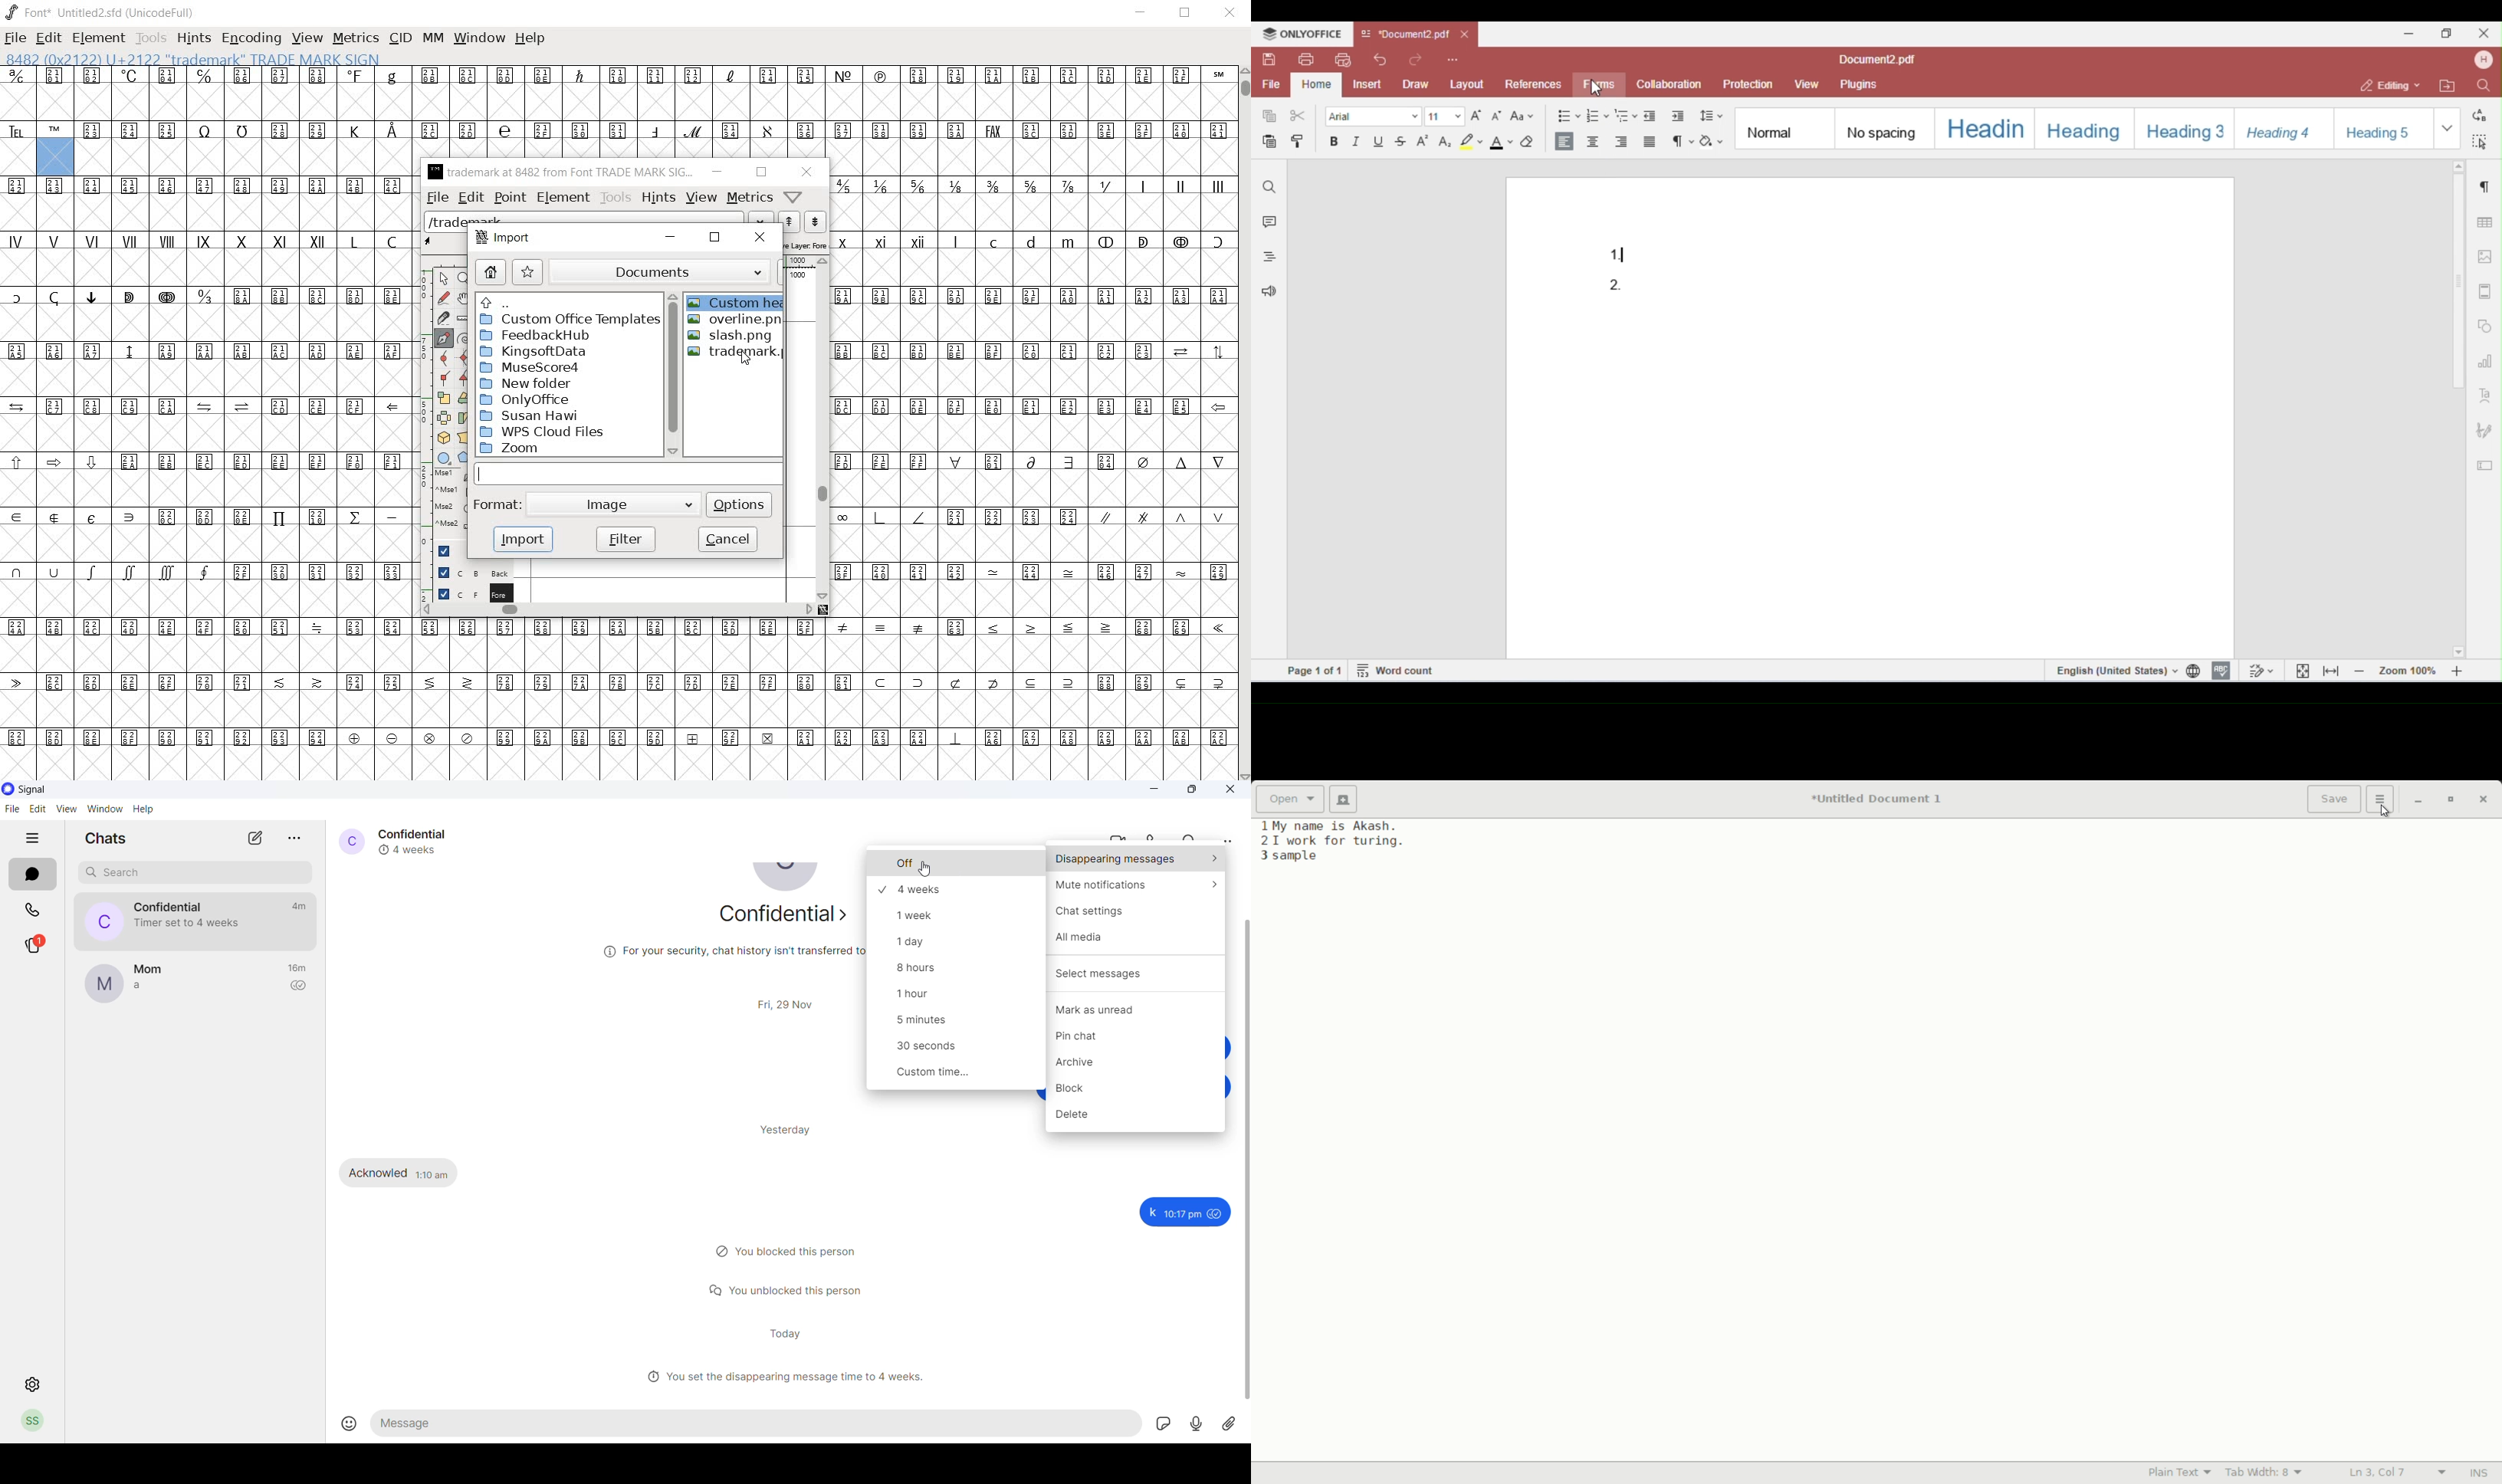  What do you see at coordinates (300, 988) in the screenshot?
I see `read recipient` at bounding box center [300, 988].